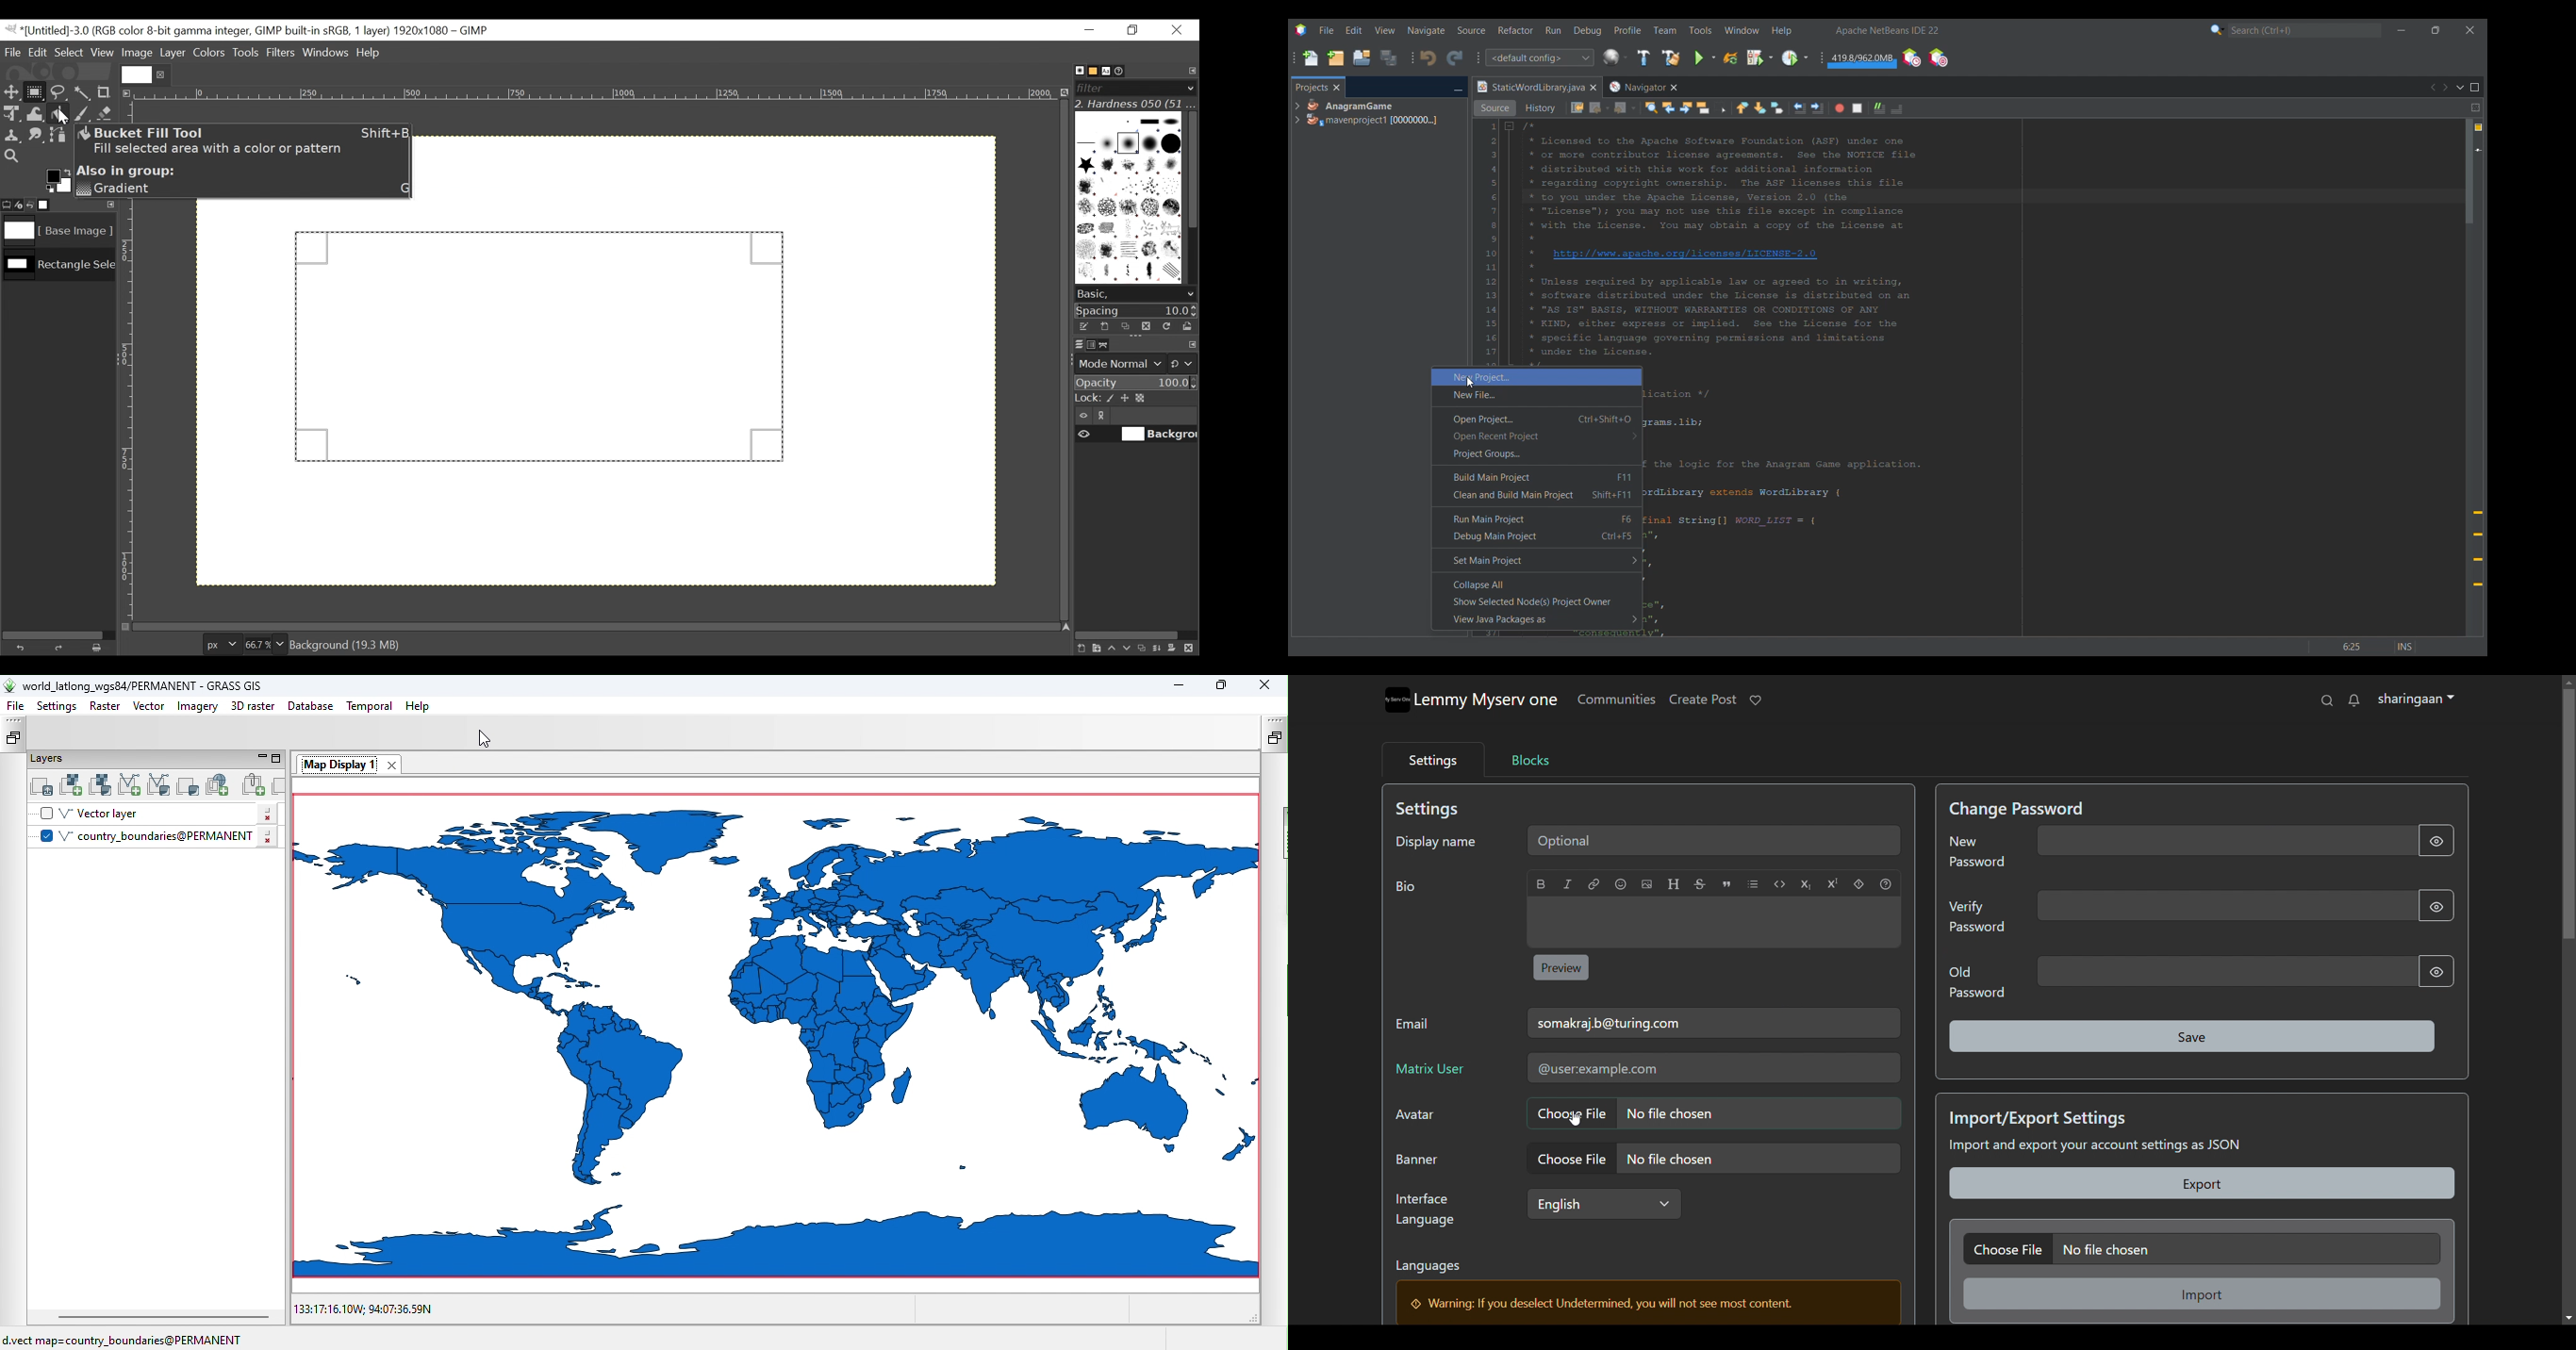 This screenshot has width=2576, height=1372. I want to click on Basic, so click(1090, 71).